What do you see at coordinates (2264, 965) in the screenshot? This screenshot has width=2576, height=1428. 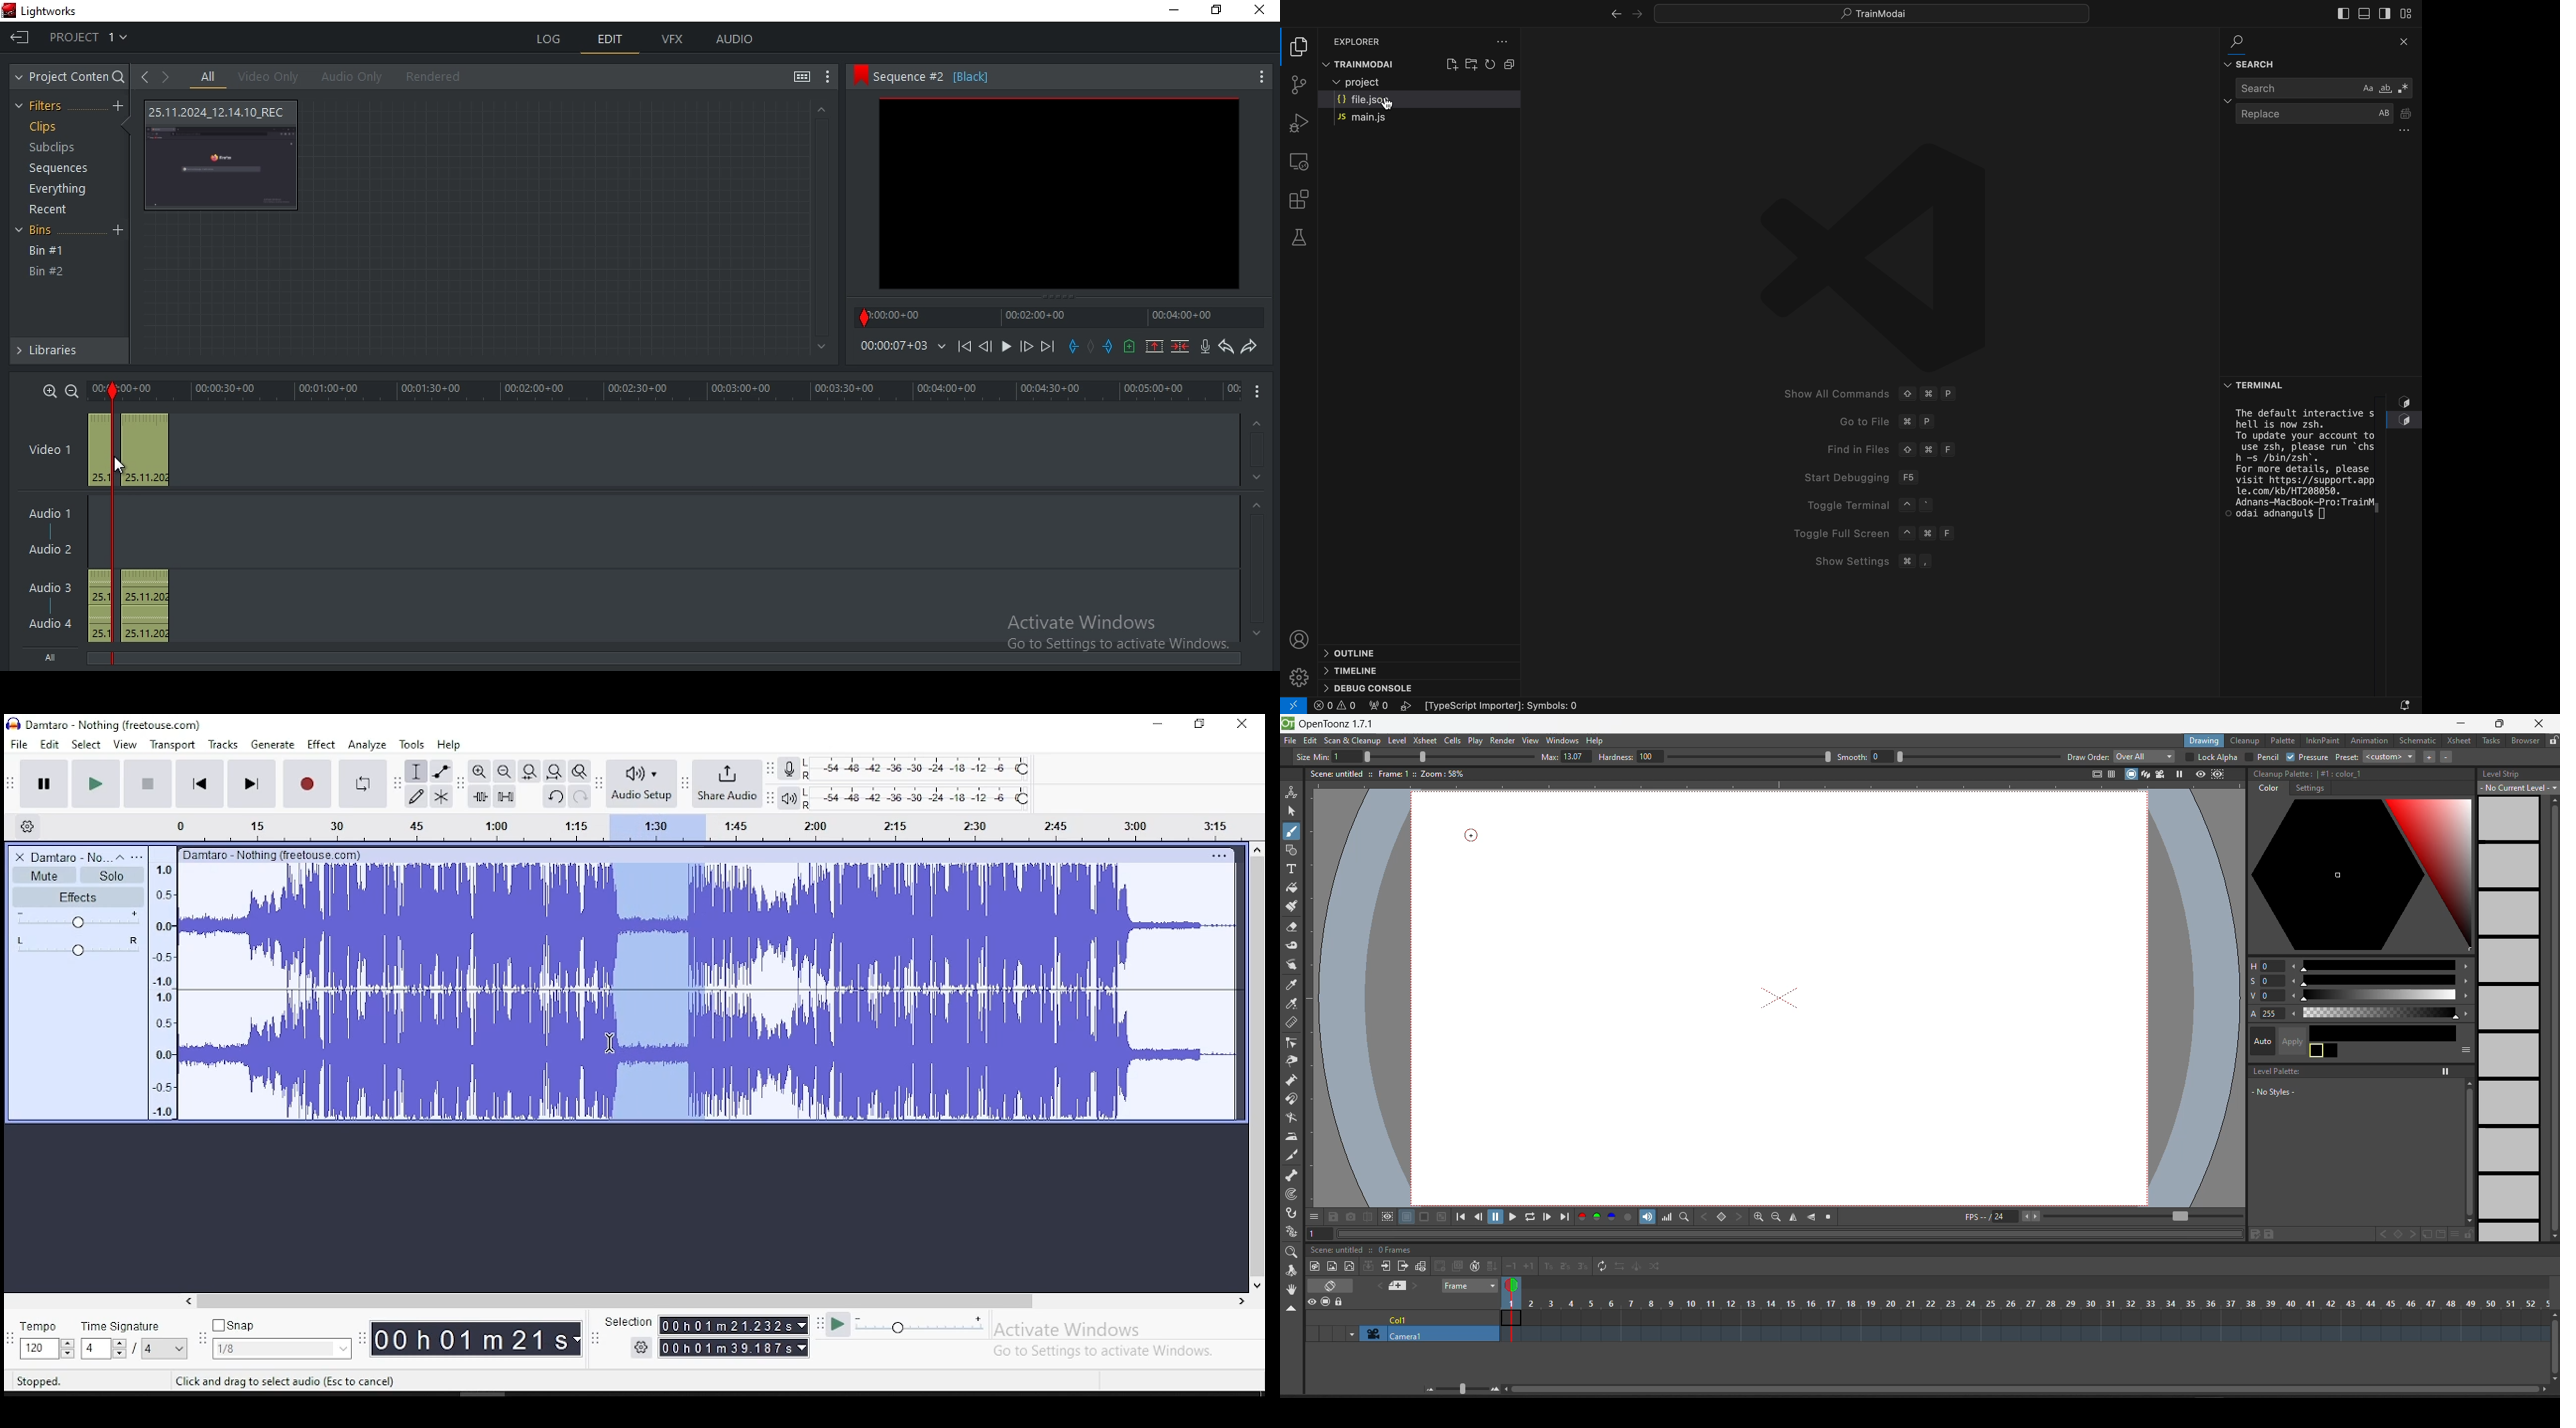 I see `hue` at bounding box center [2264, 965].